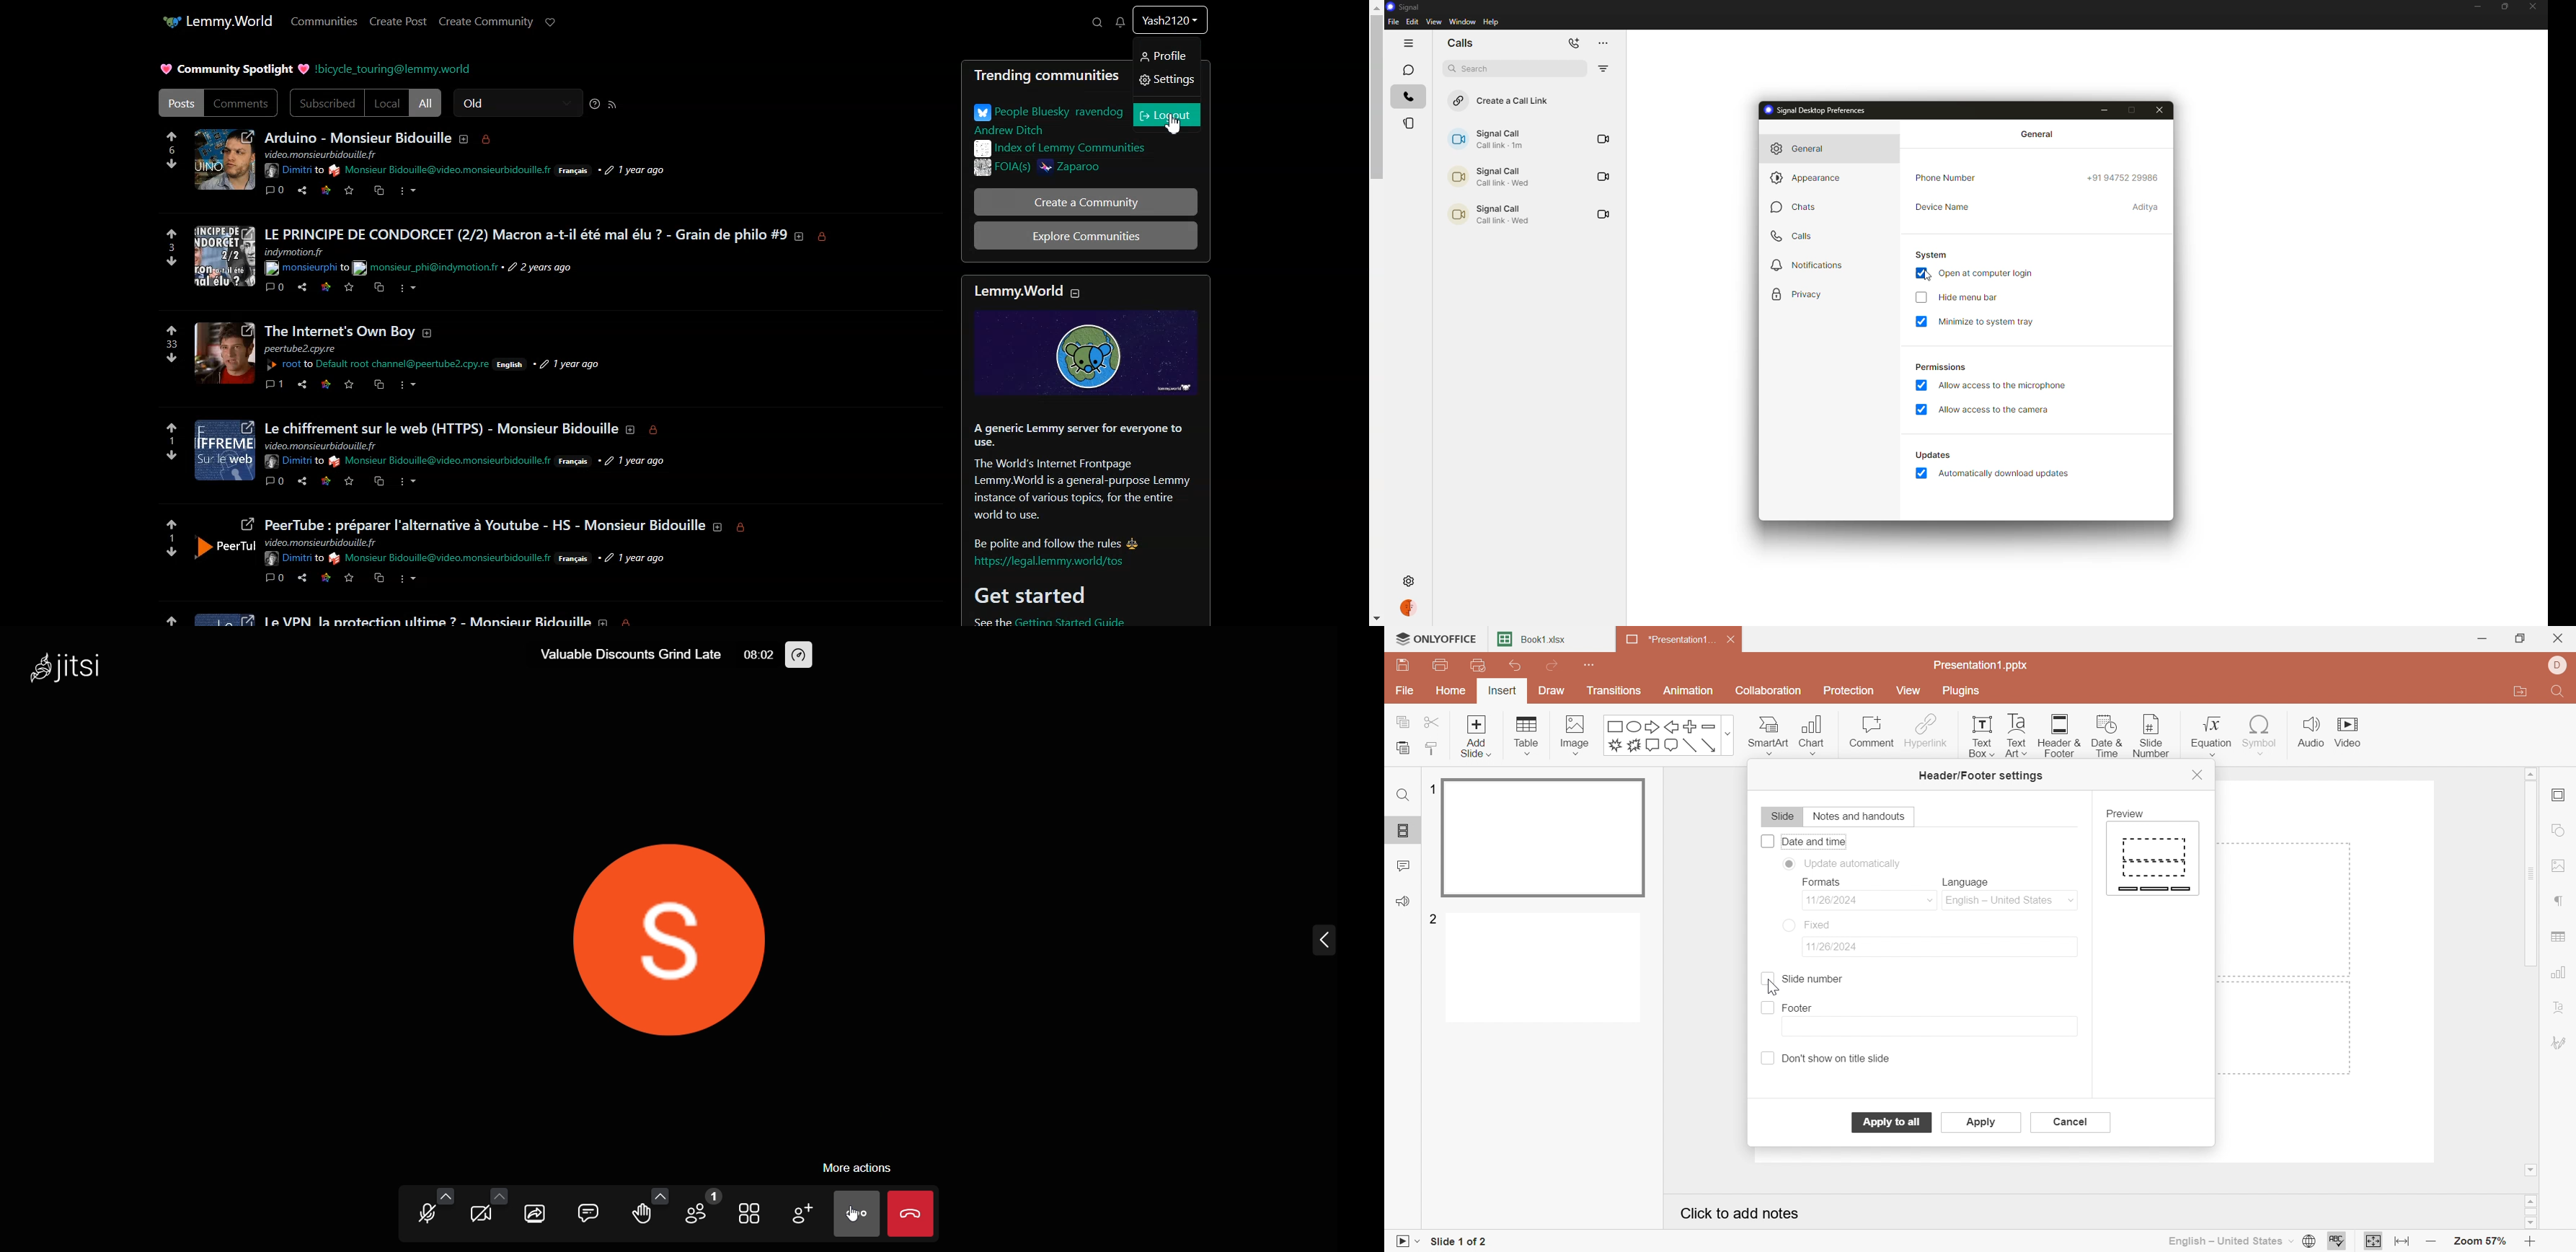 The image size is (2576, 1260). What do you see at coordinates (2002, 386) in the screenshot?
I see `allow access to microphone` at bounding box center [2002, 386].